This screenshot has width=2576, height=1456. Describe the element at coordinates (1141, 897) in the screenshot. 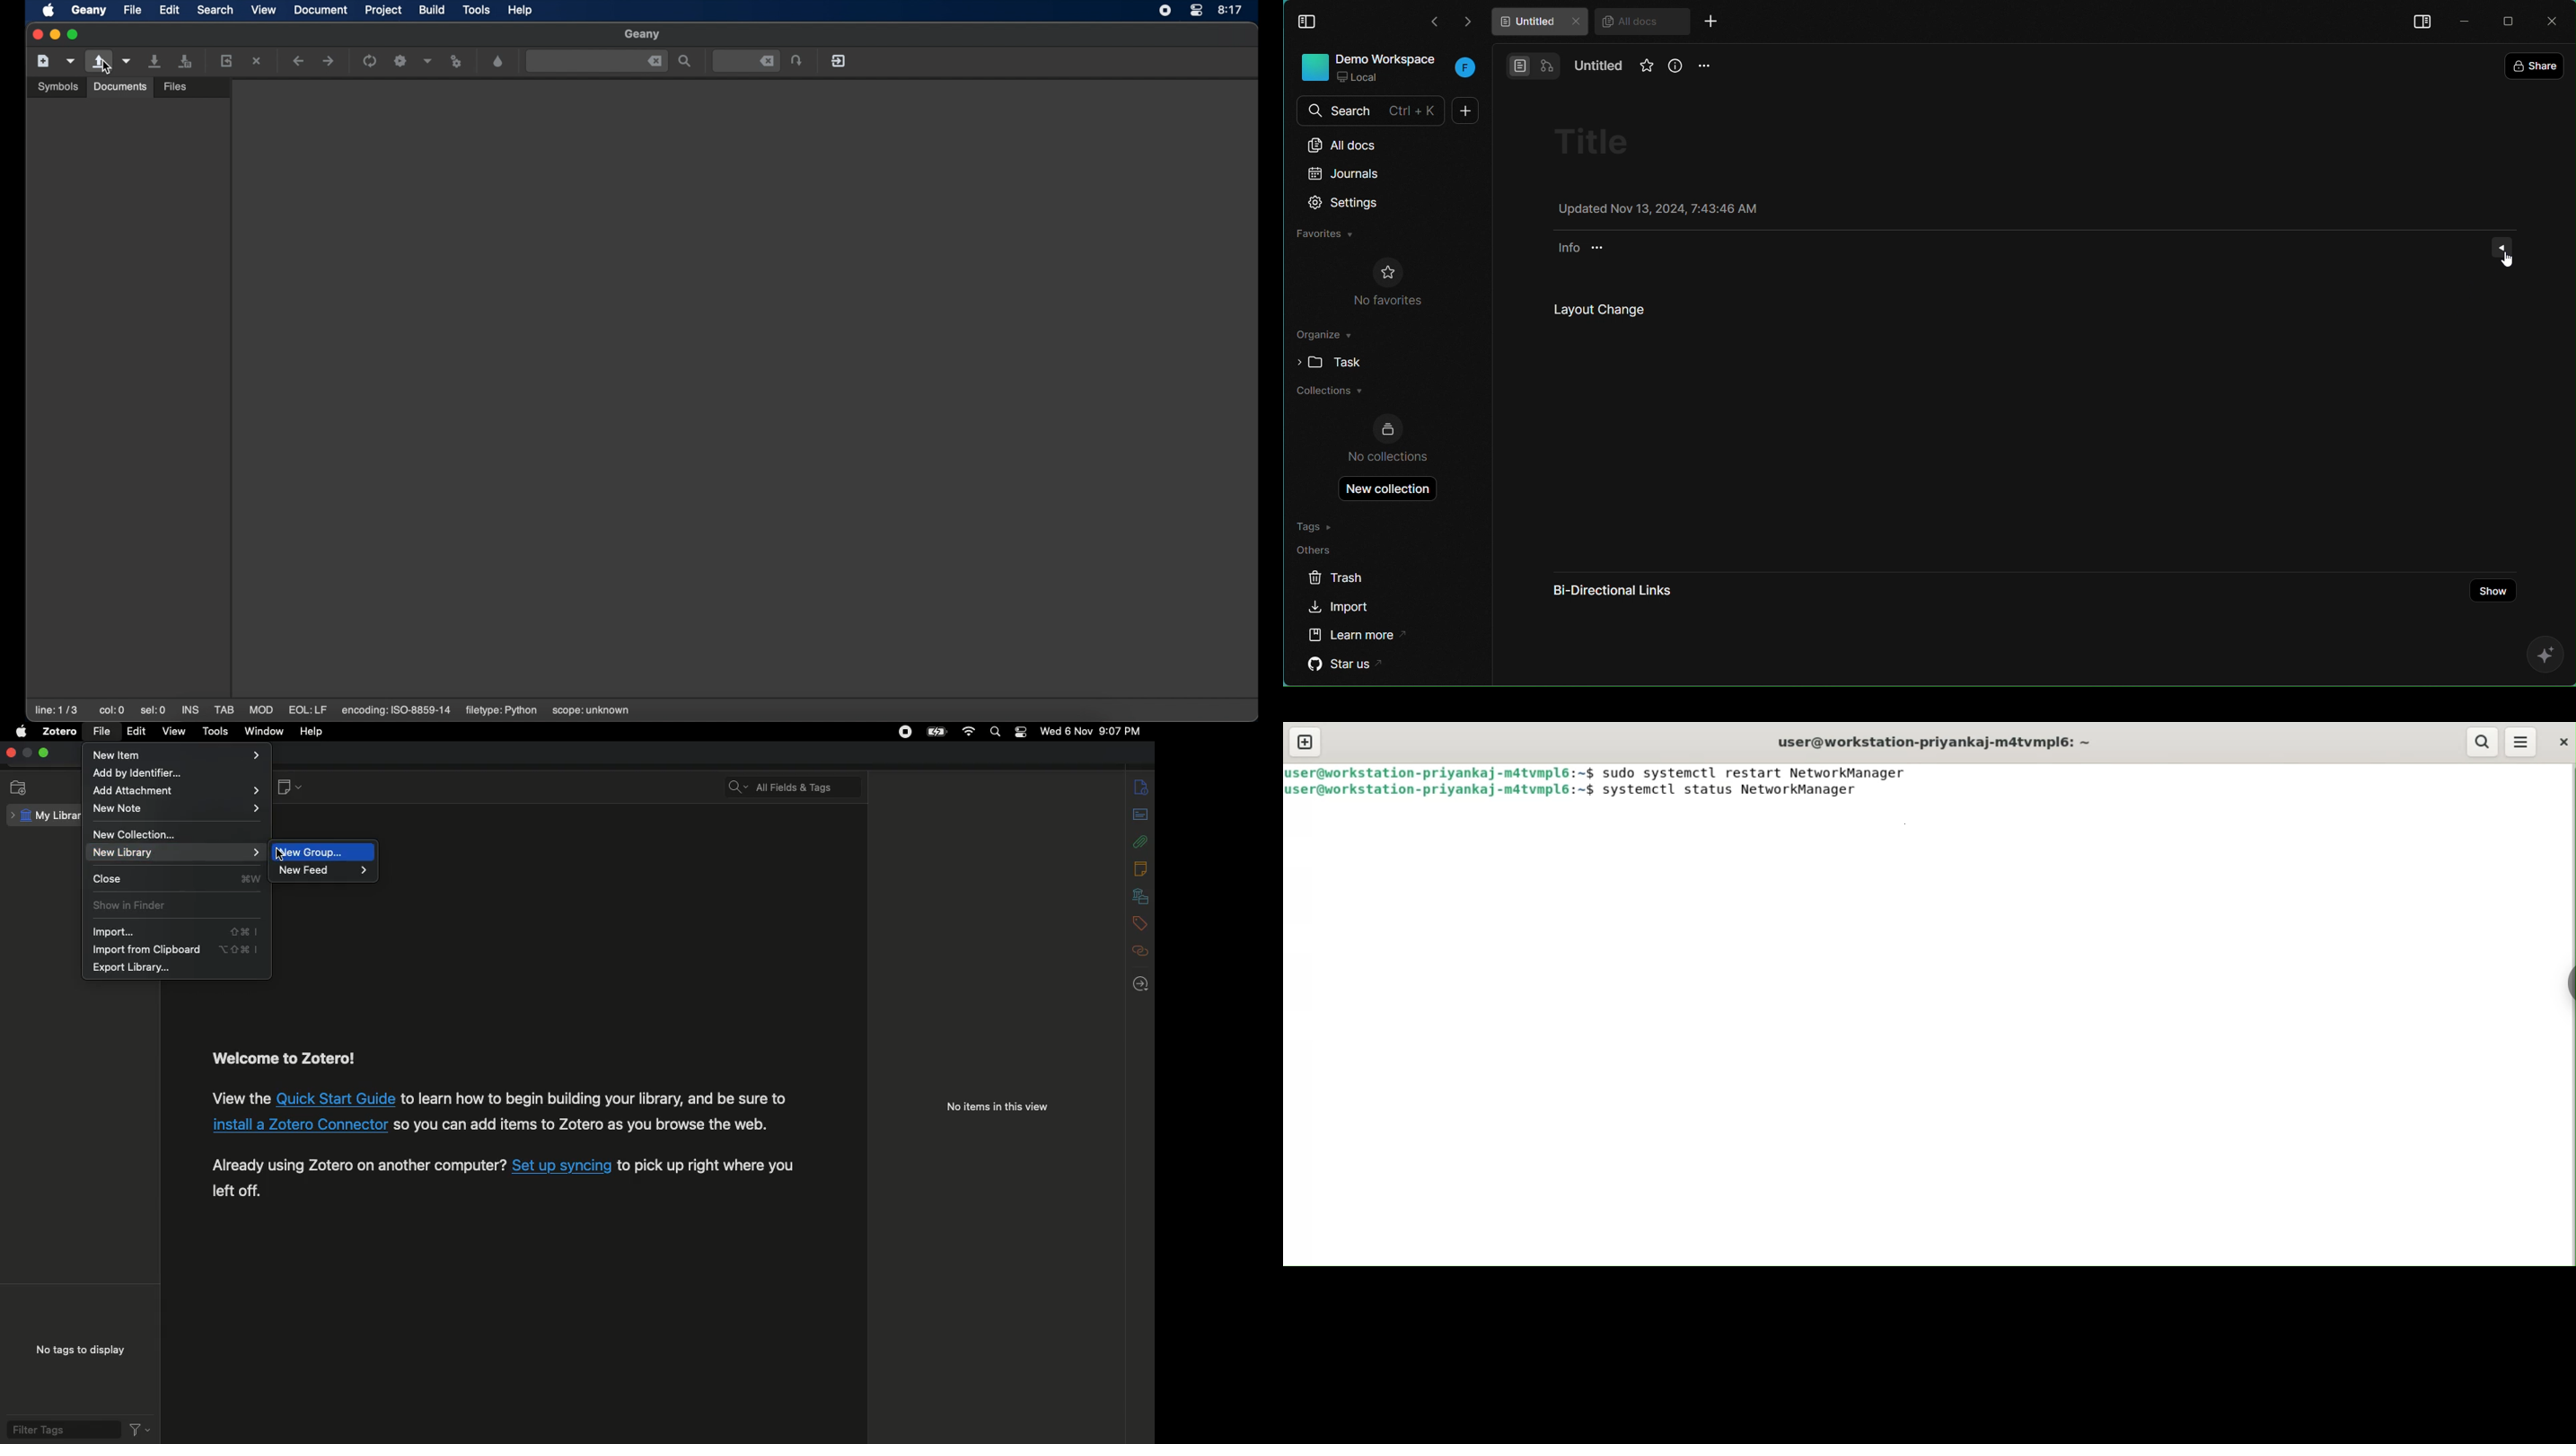

I see `Libraries and collections` at that location.